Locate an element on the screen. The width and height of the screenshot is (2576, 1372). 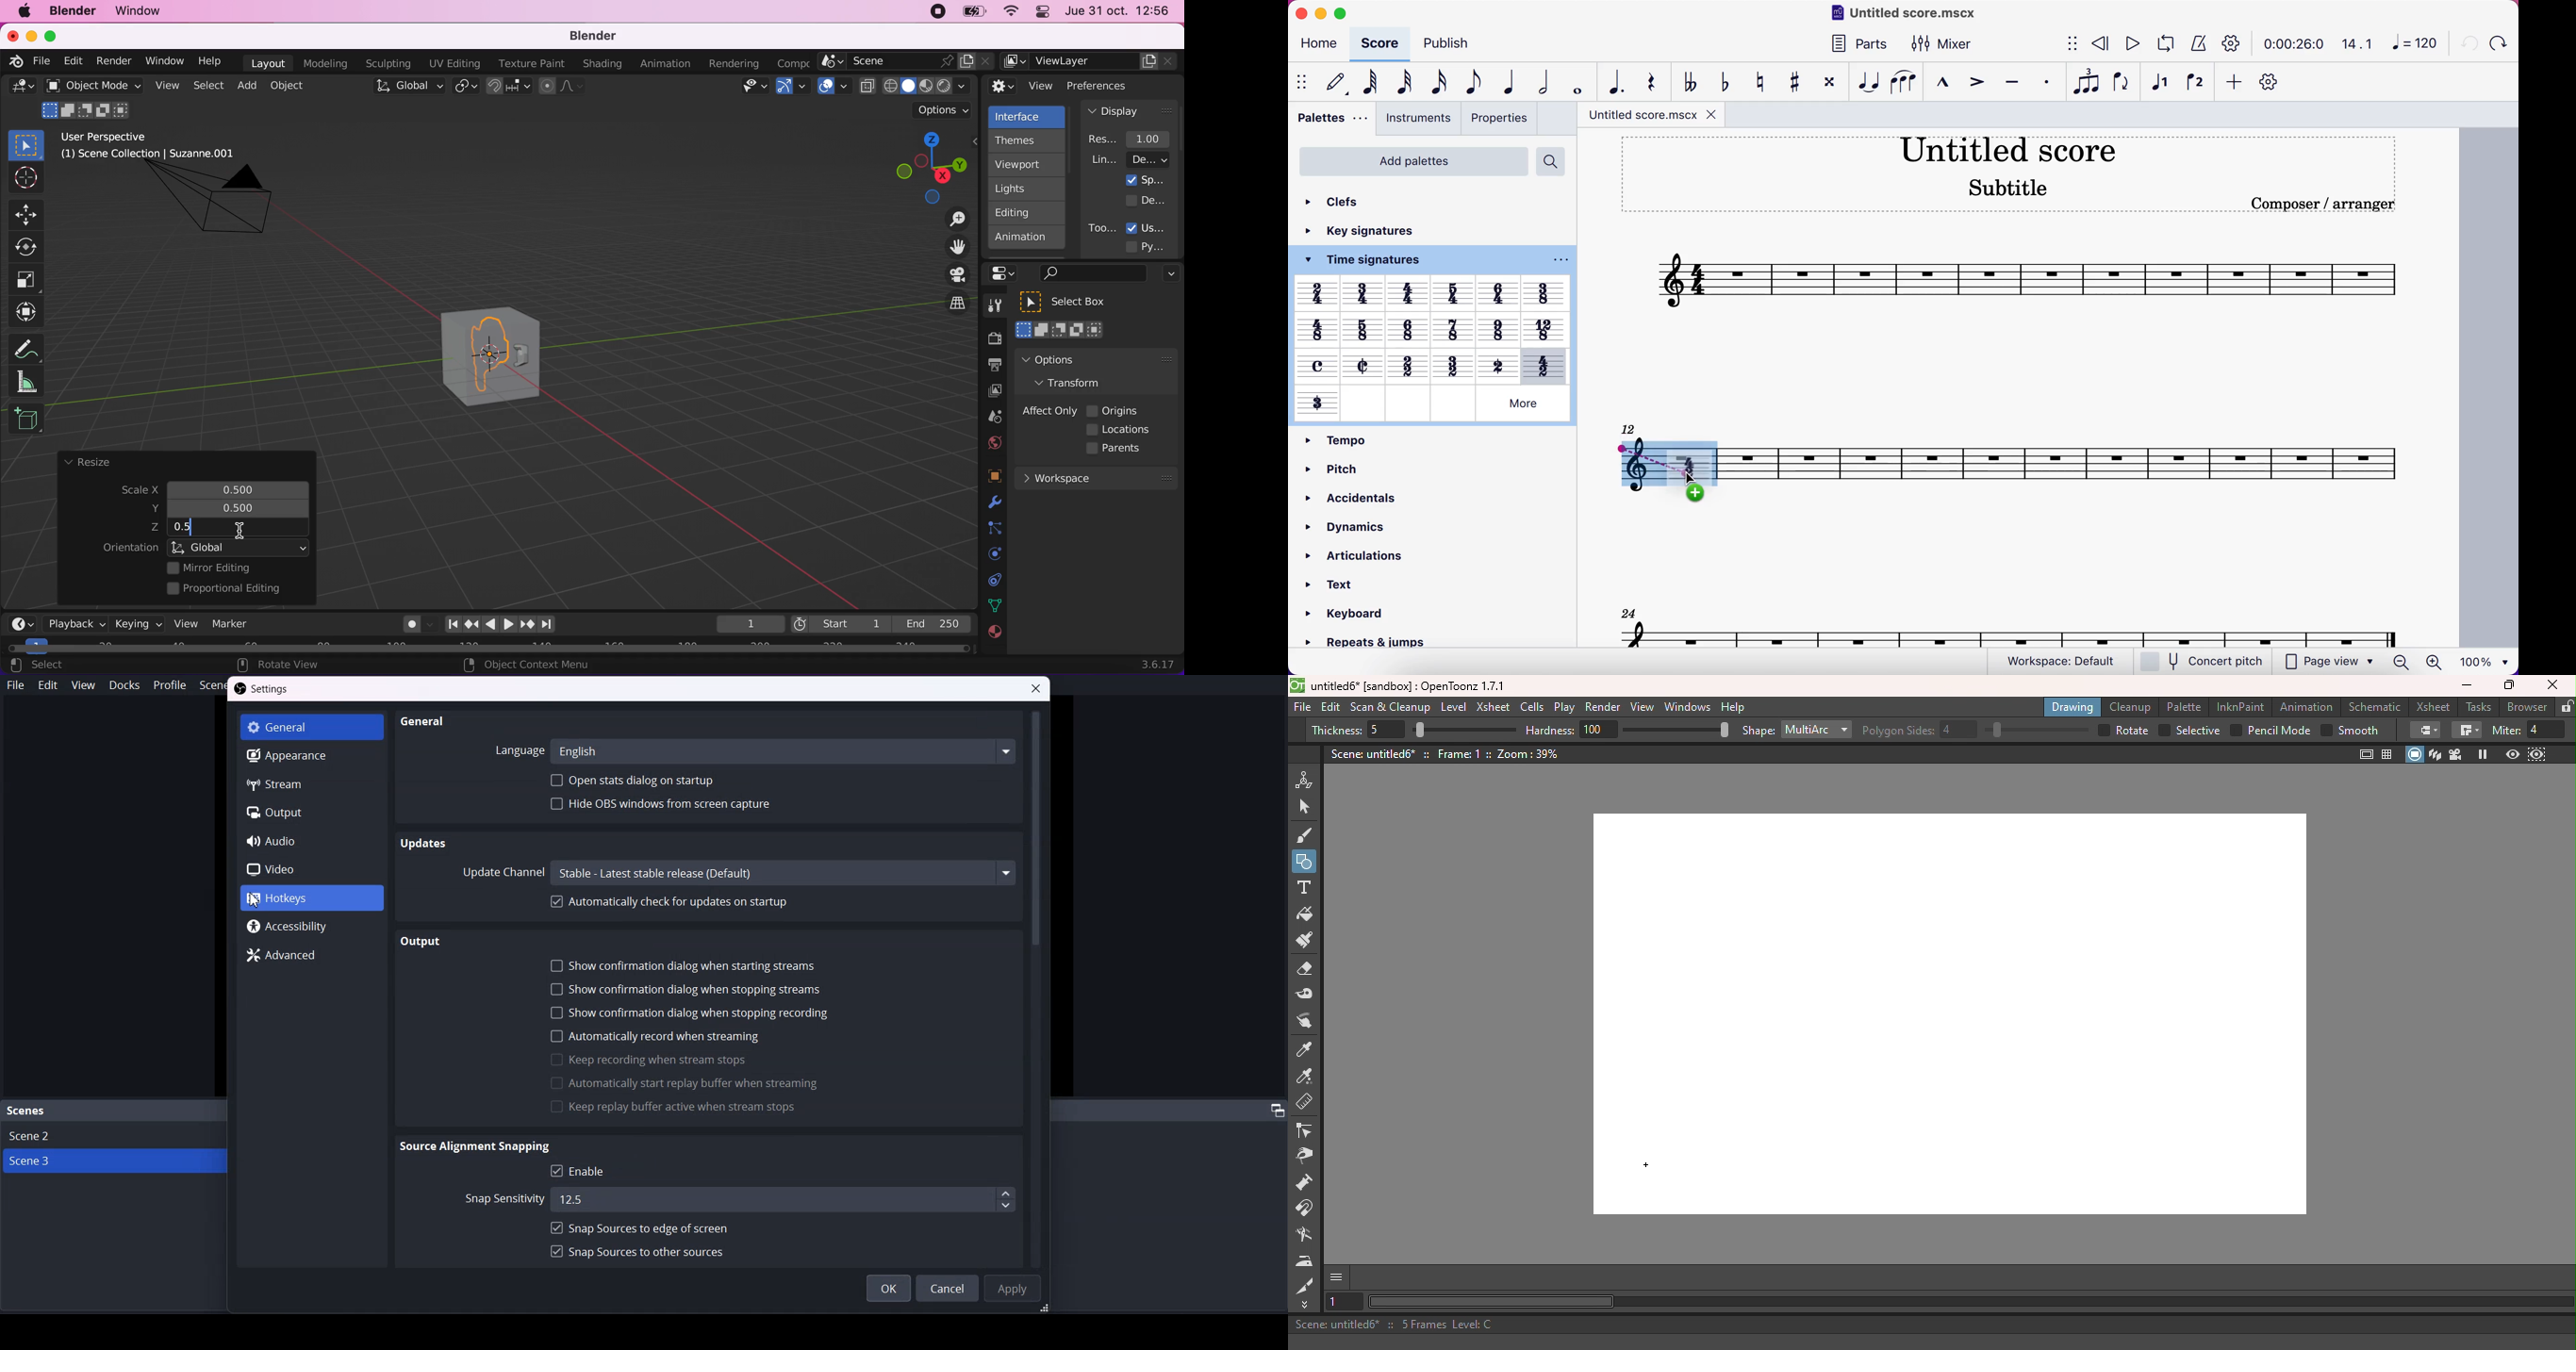
score is located at coordinates (1375, 44).